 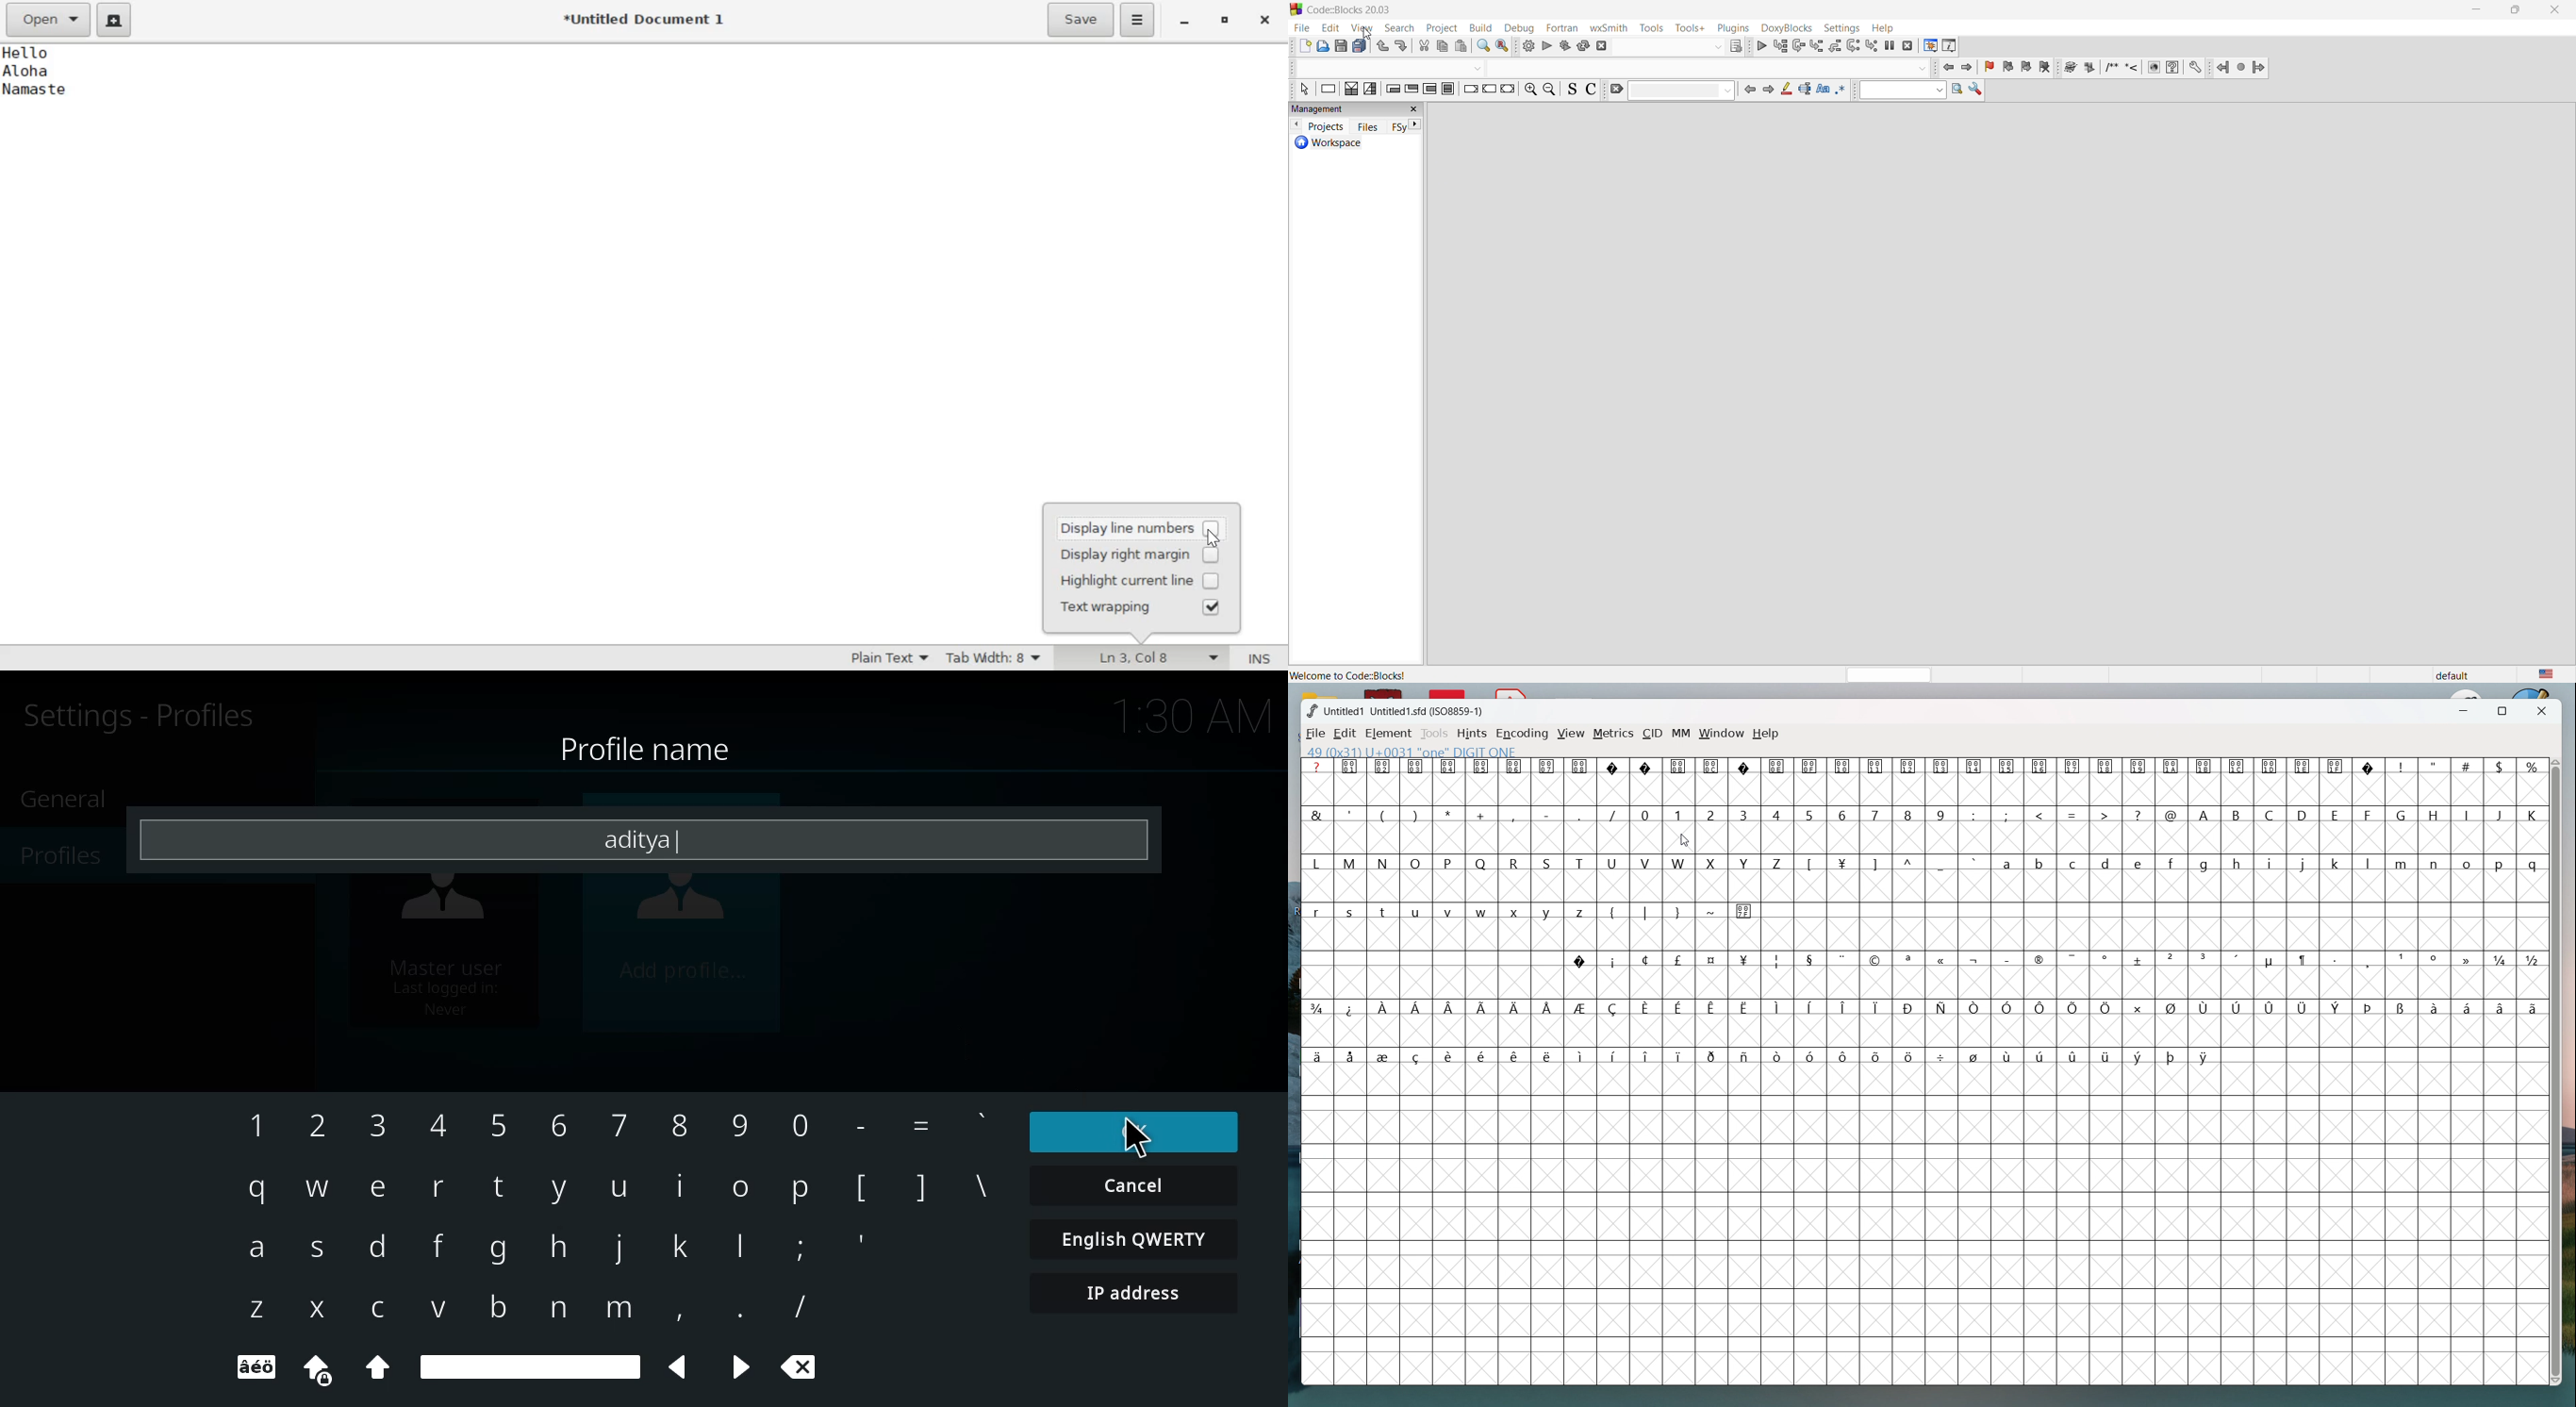 I want to click on b, so click(x=498, y=1313).